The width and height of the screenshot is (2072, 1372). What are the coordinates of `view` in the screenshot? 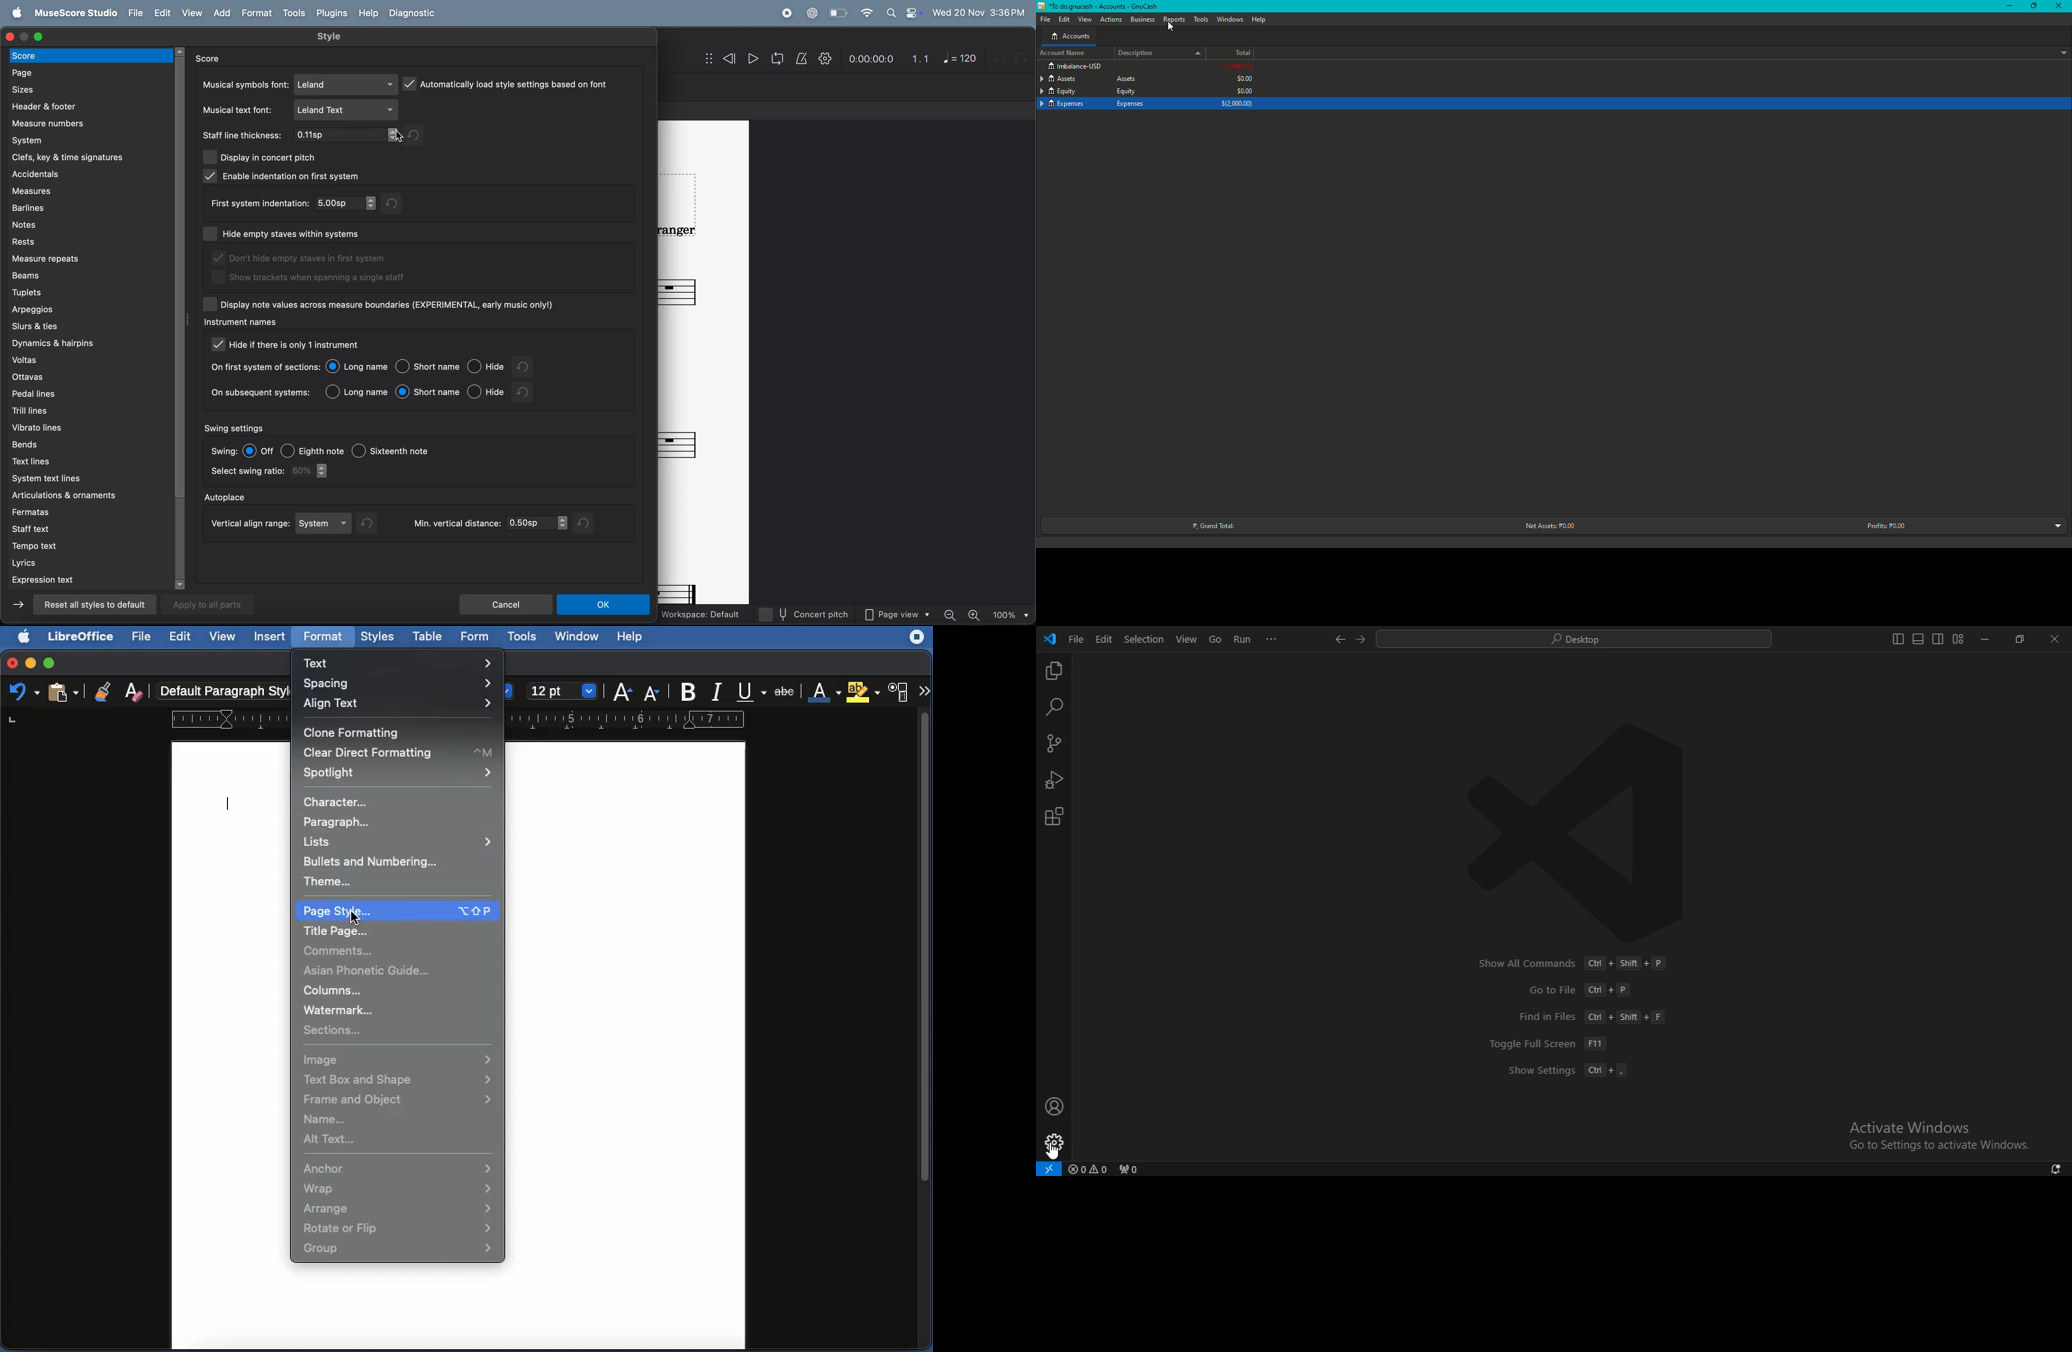 It's located at (193, 13).